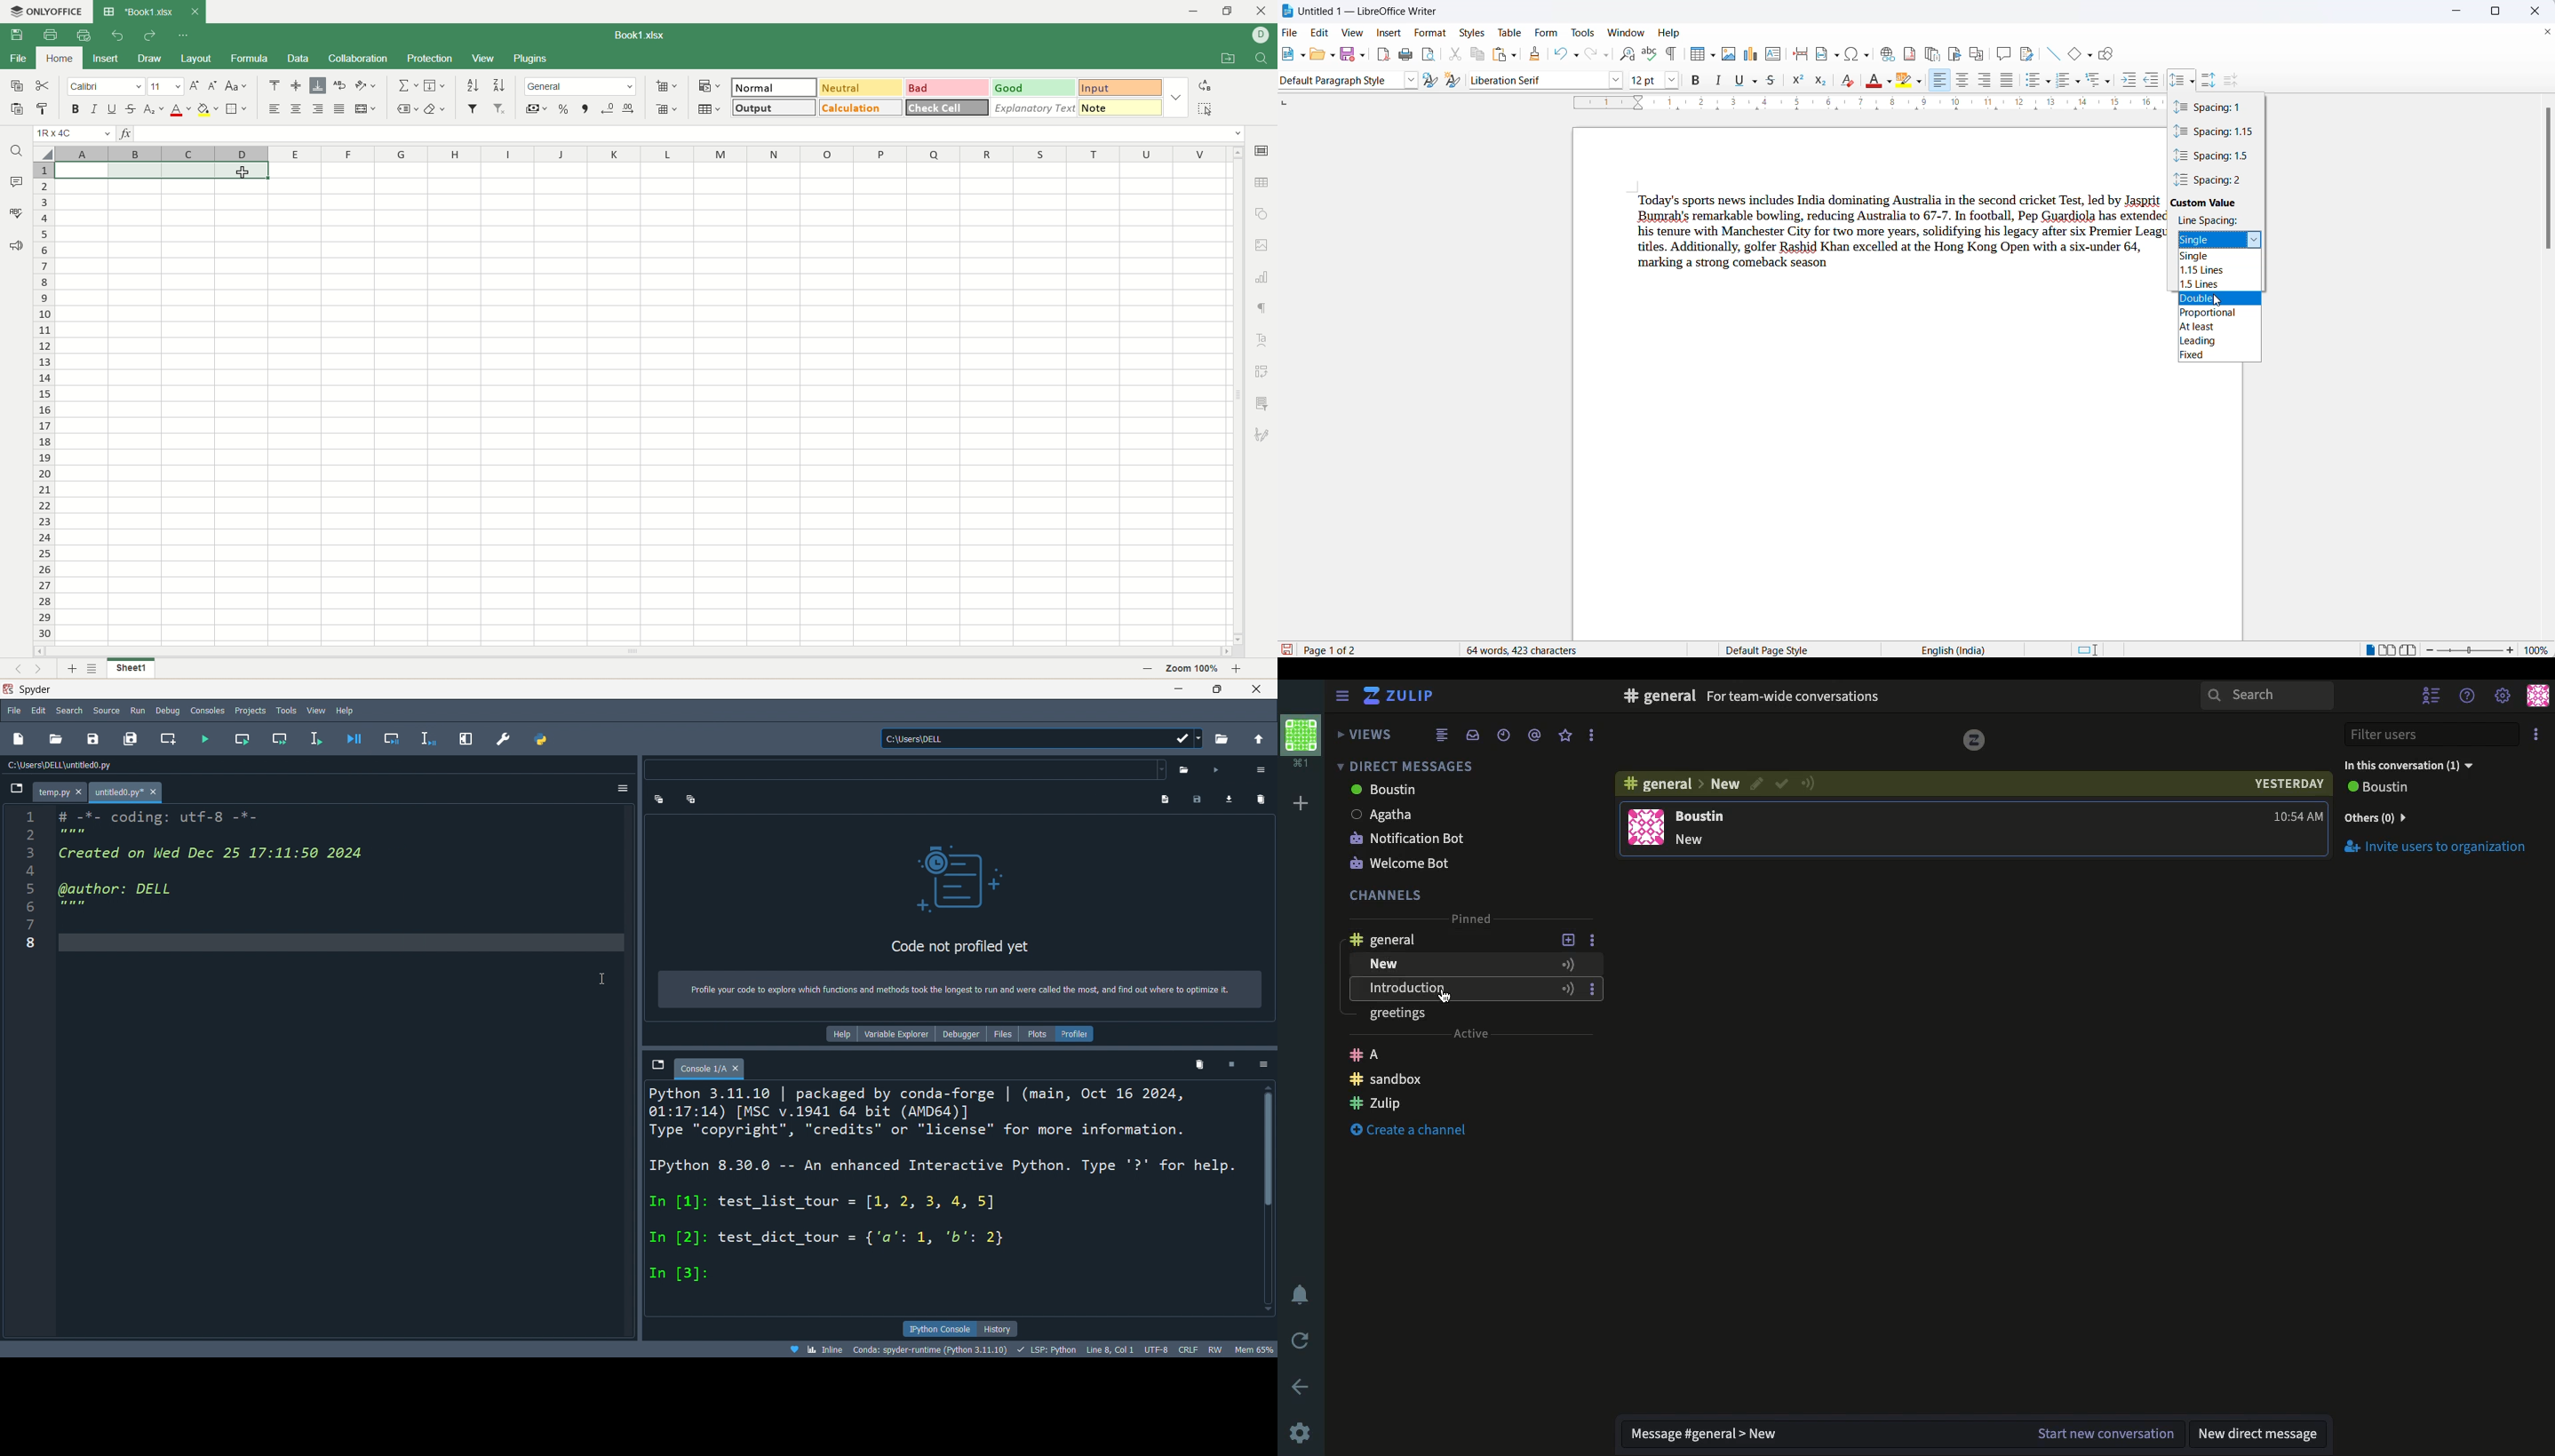  Describe the element at coordinates (1772, 649) in the screenshot. I see `page style` at that location.